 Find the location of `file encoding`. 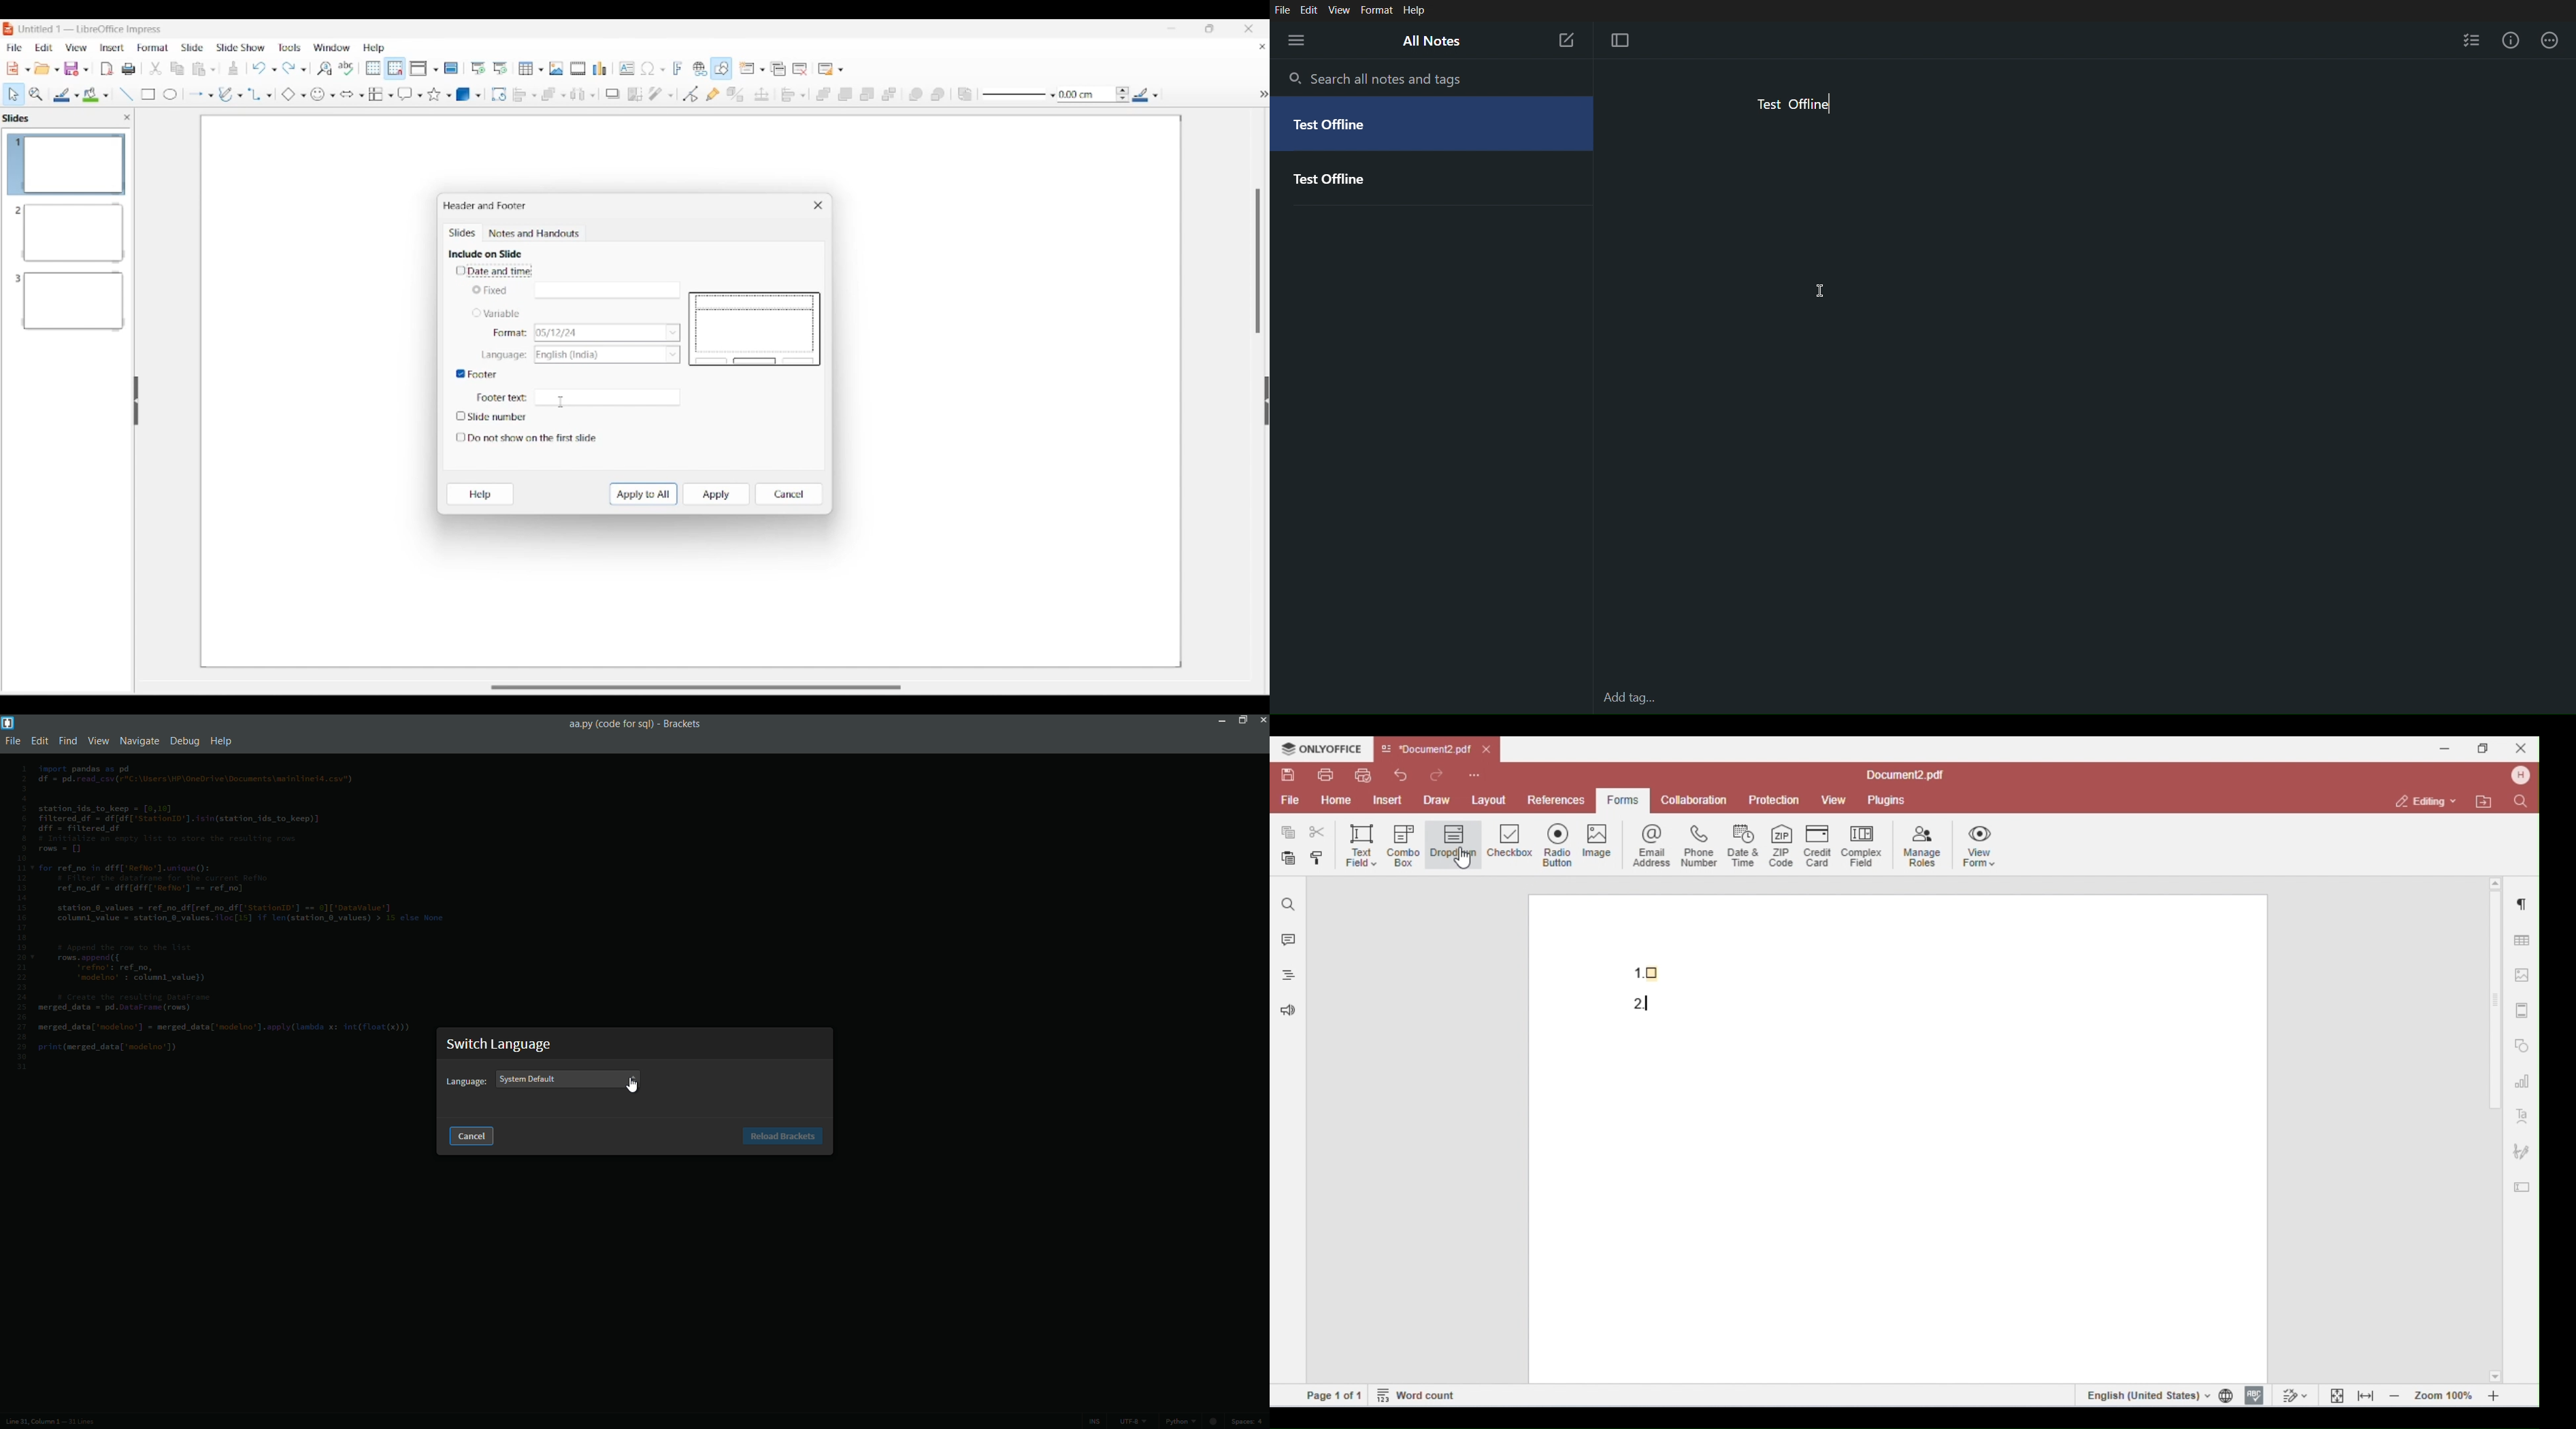

file encoding is located at coordinates (1132, 1422).